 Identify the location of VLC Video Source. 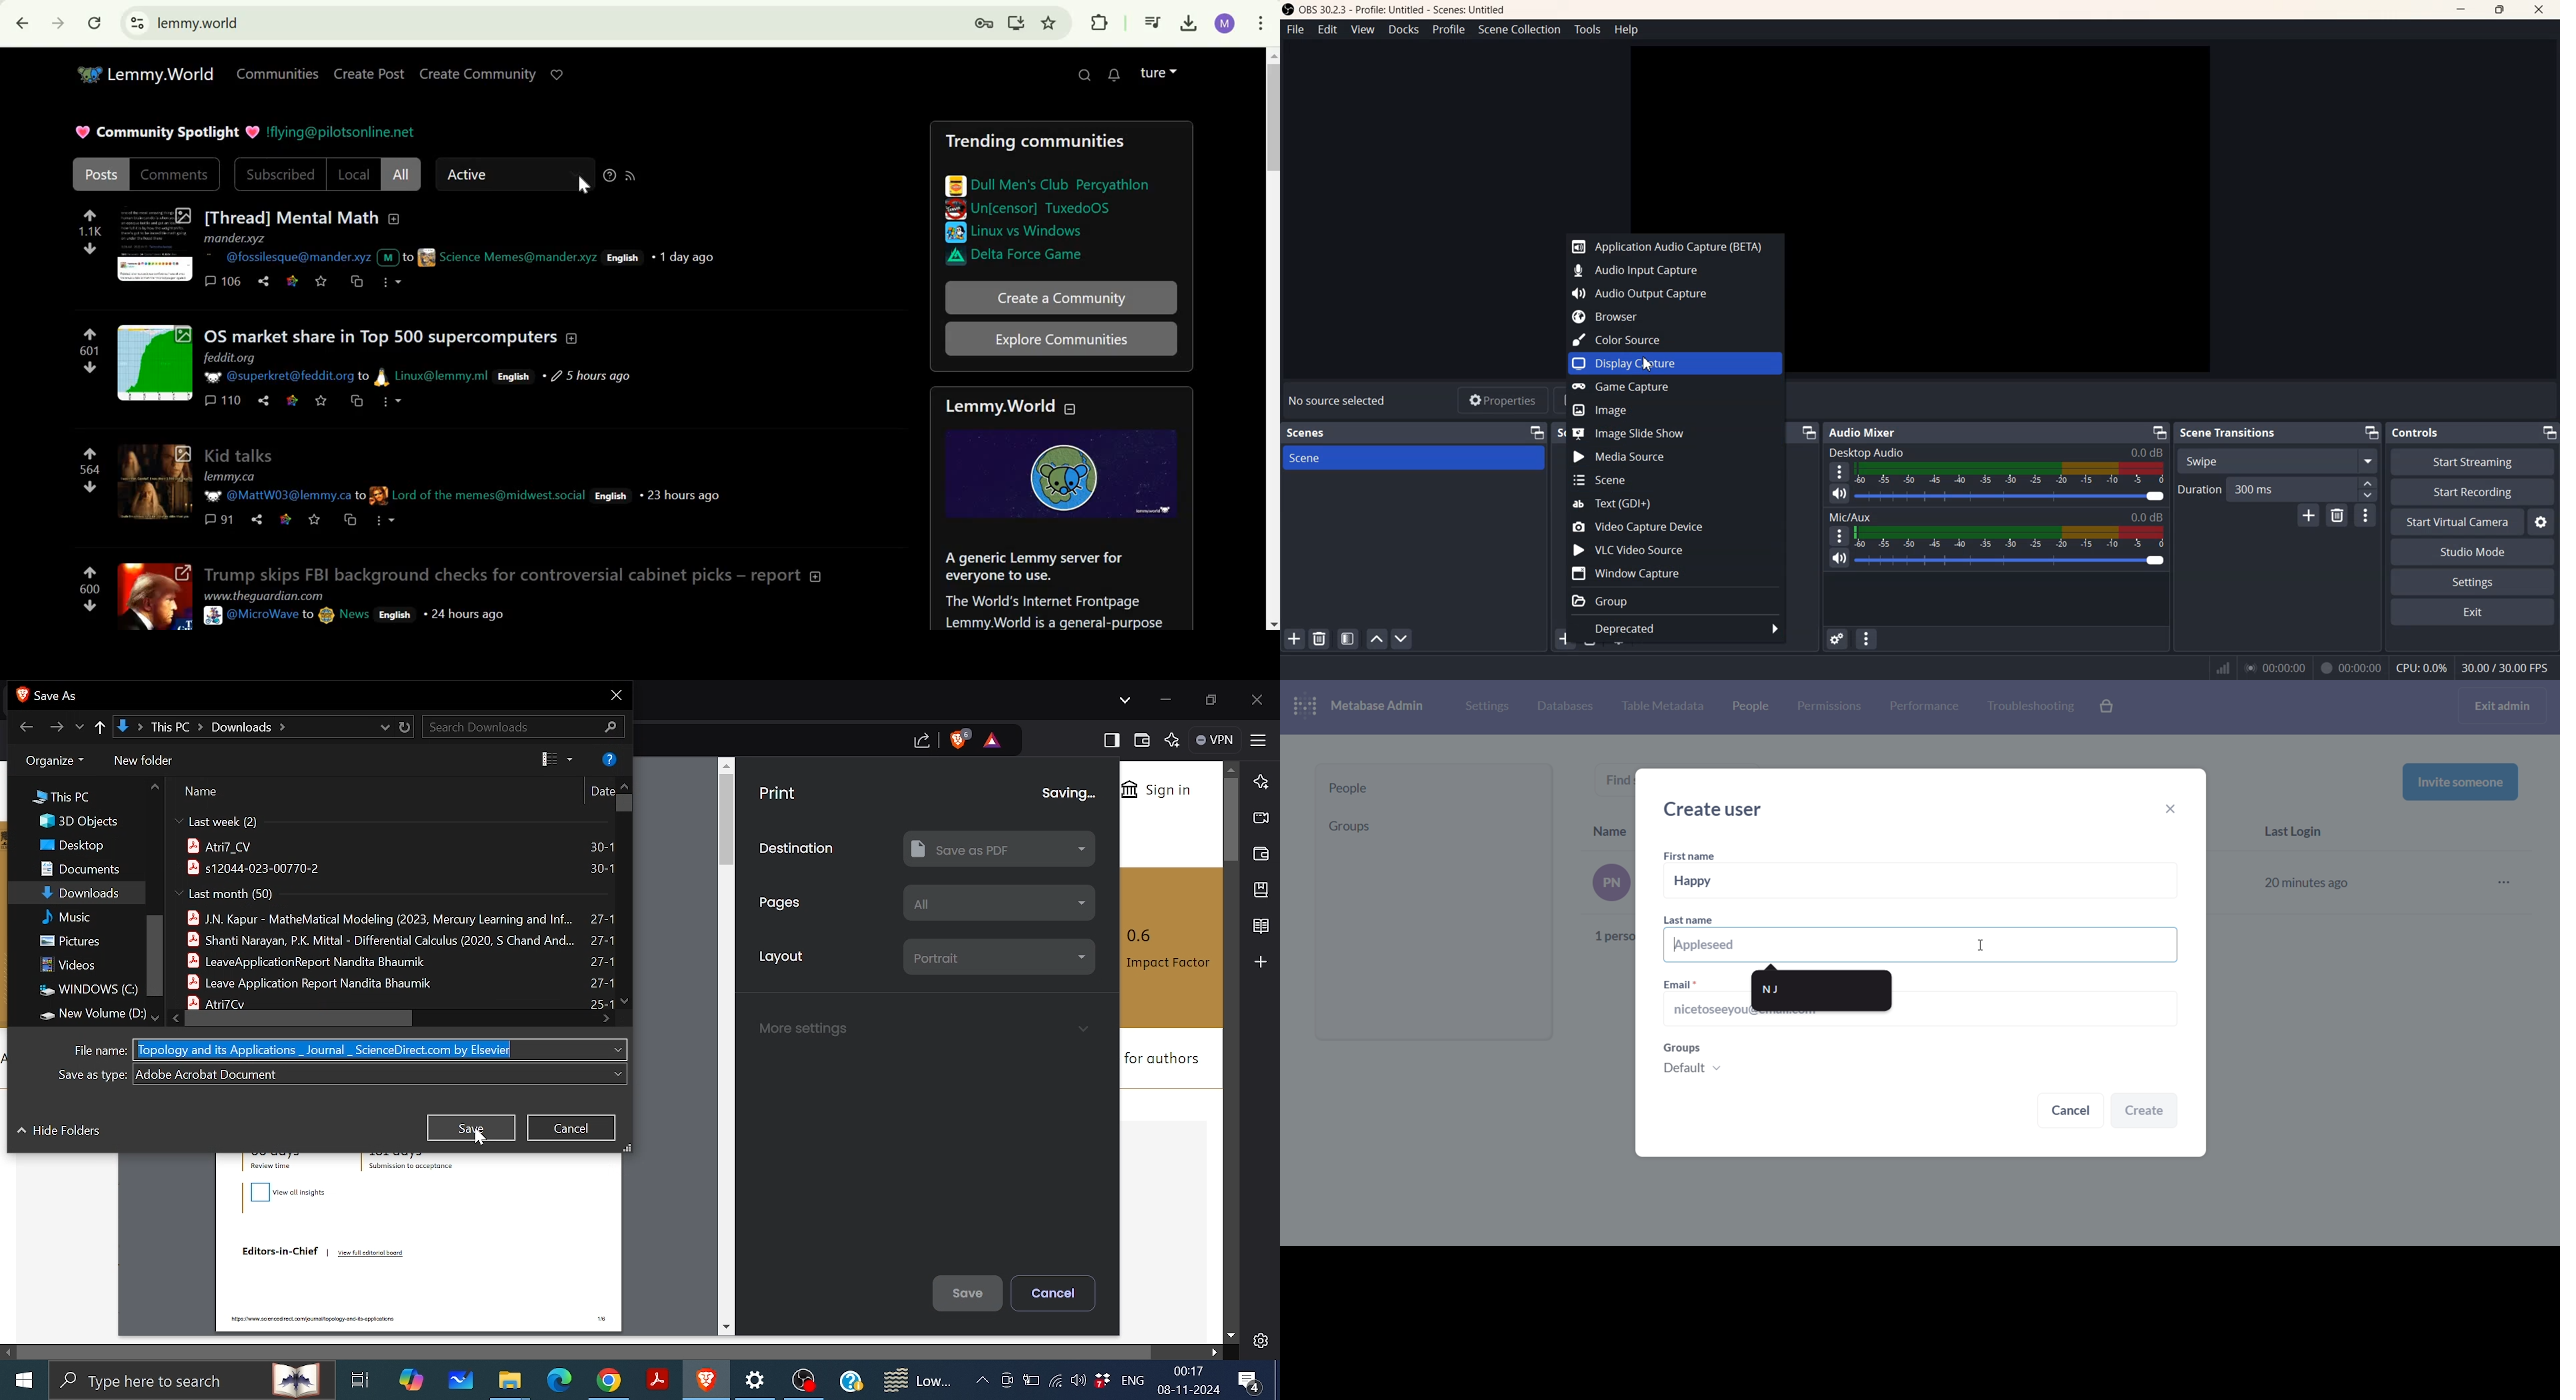
(1673, 550).